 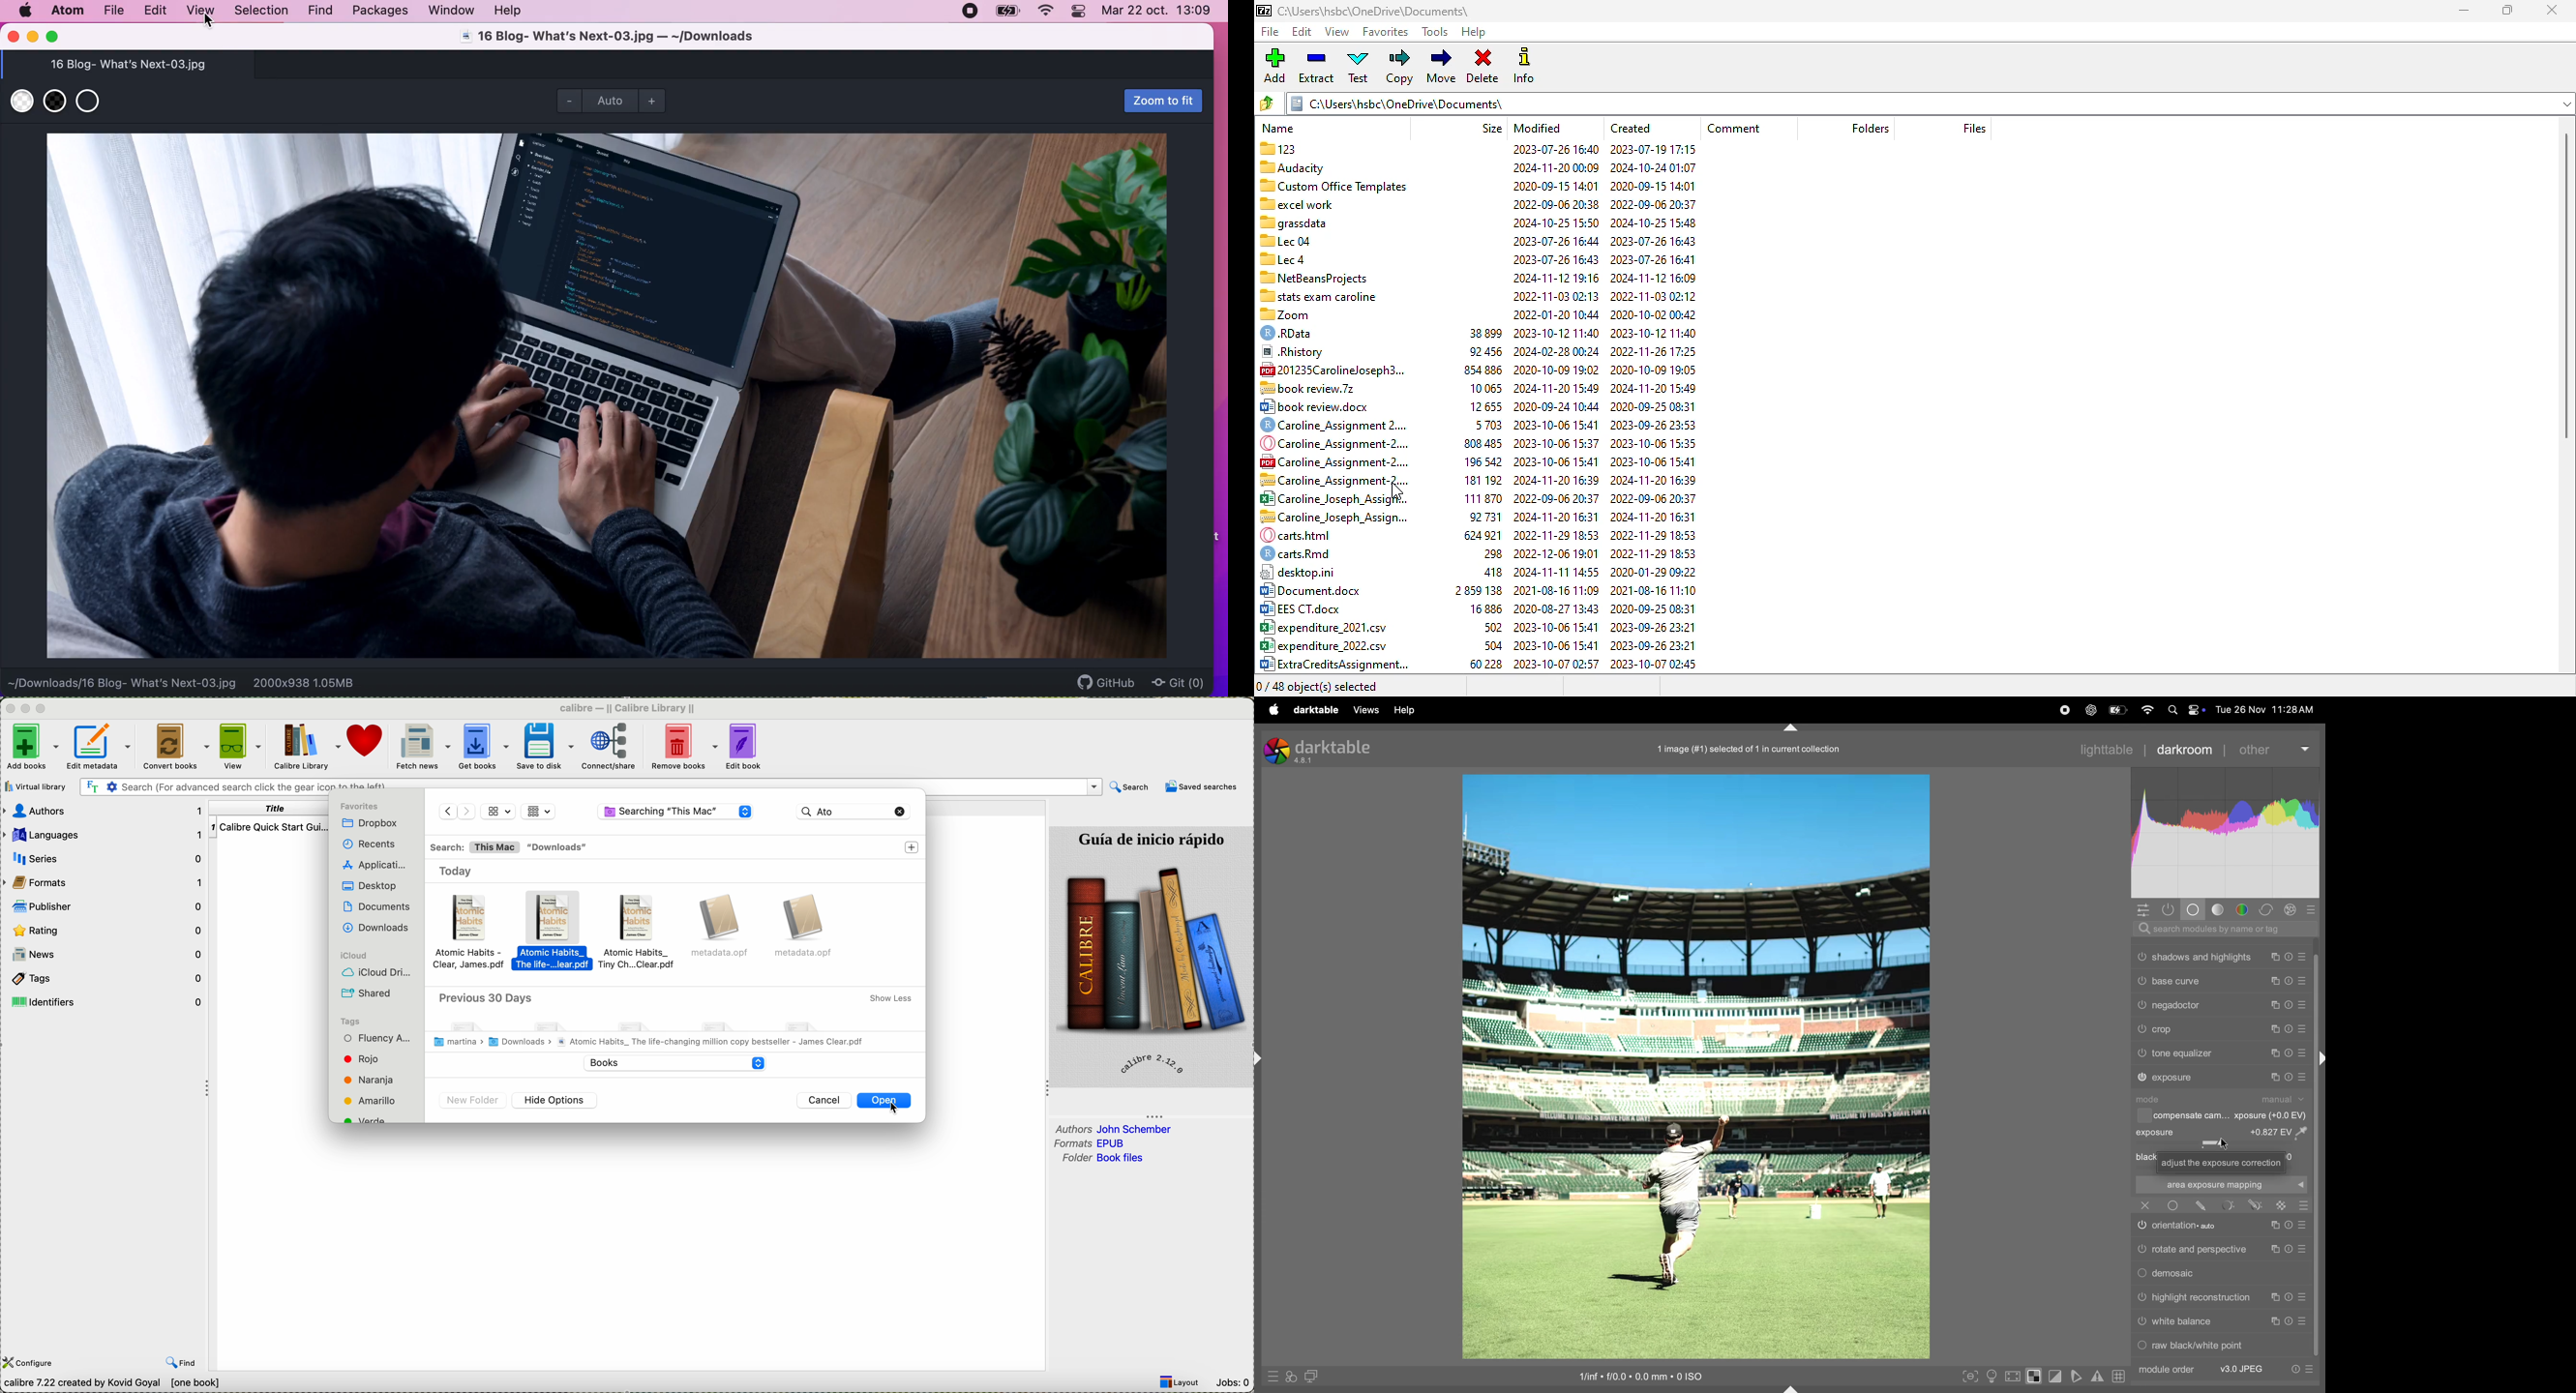 I want to click on folder, so click(x=1106, y=1159).